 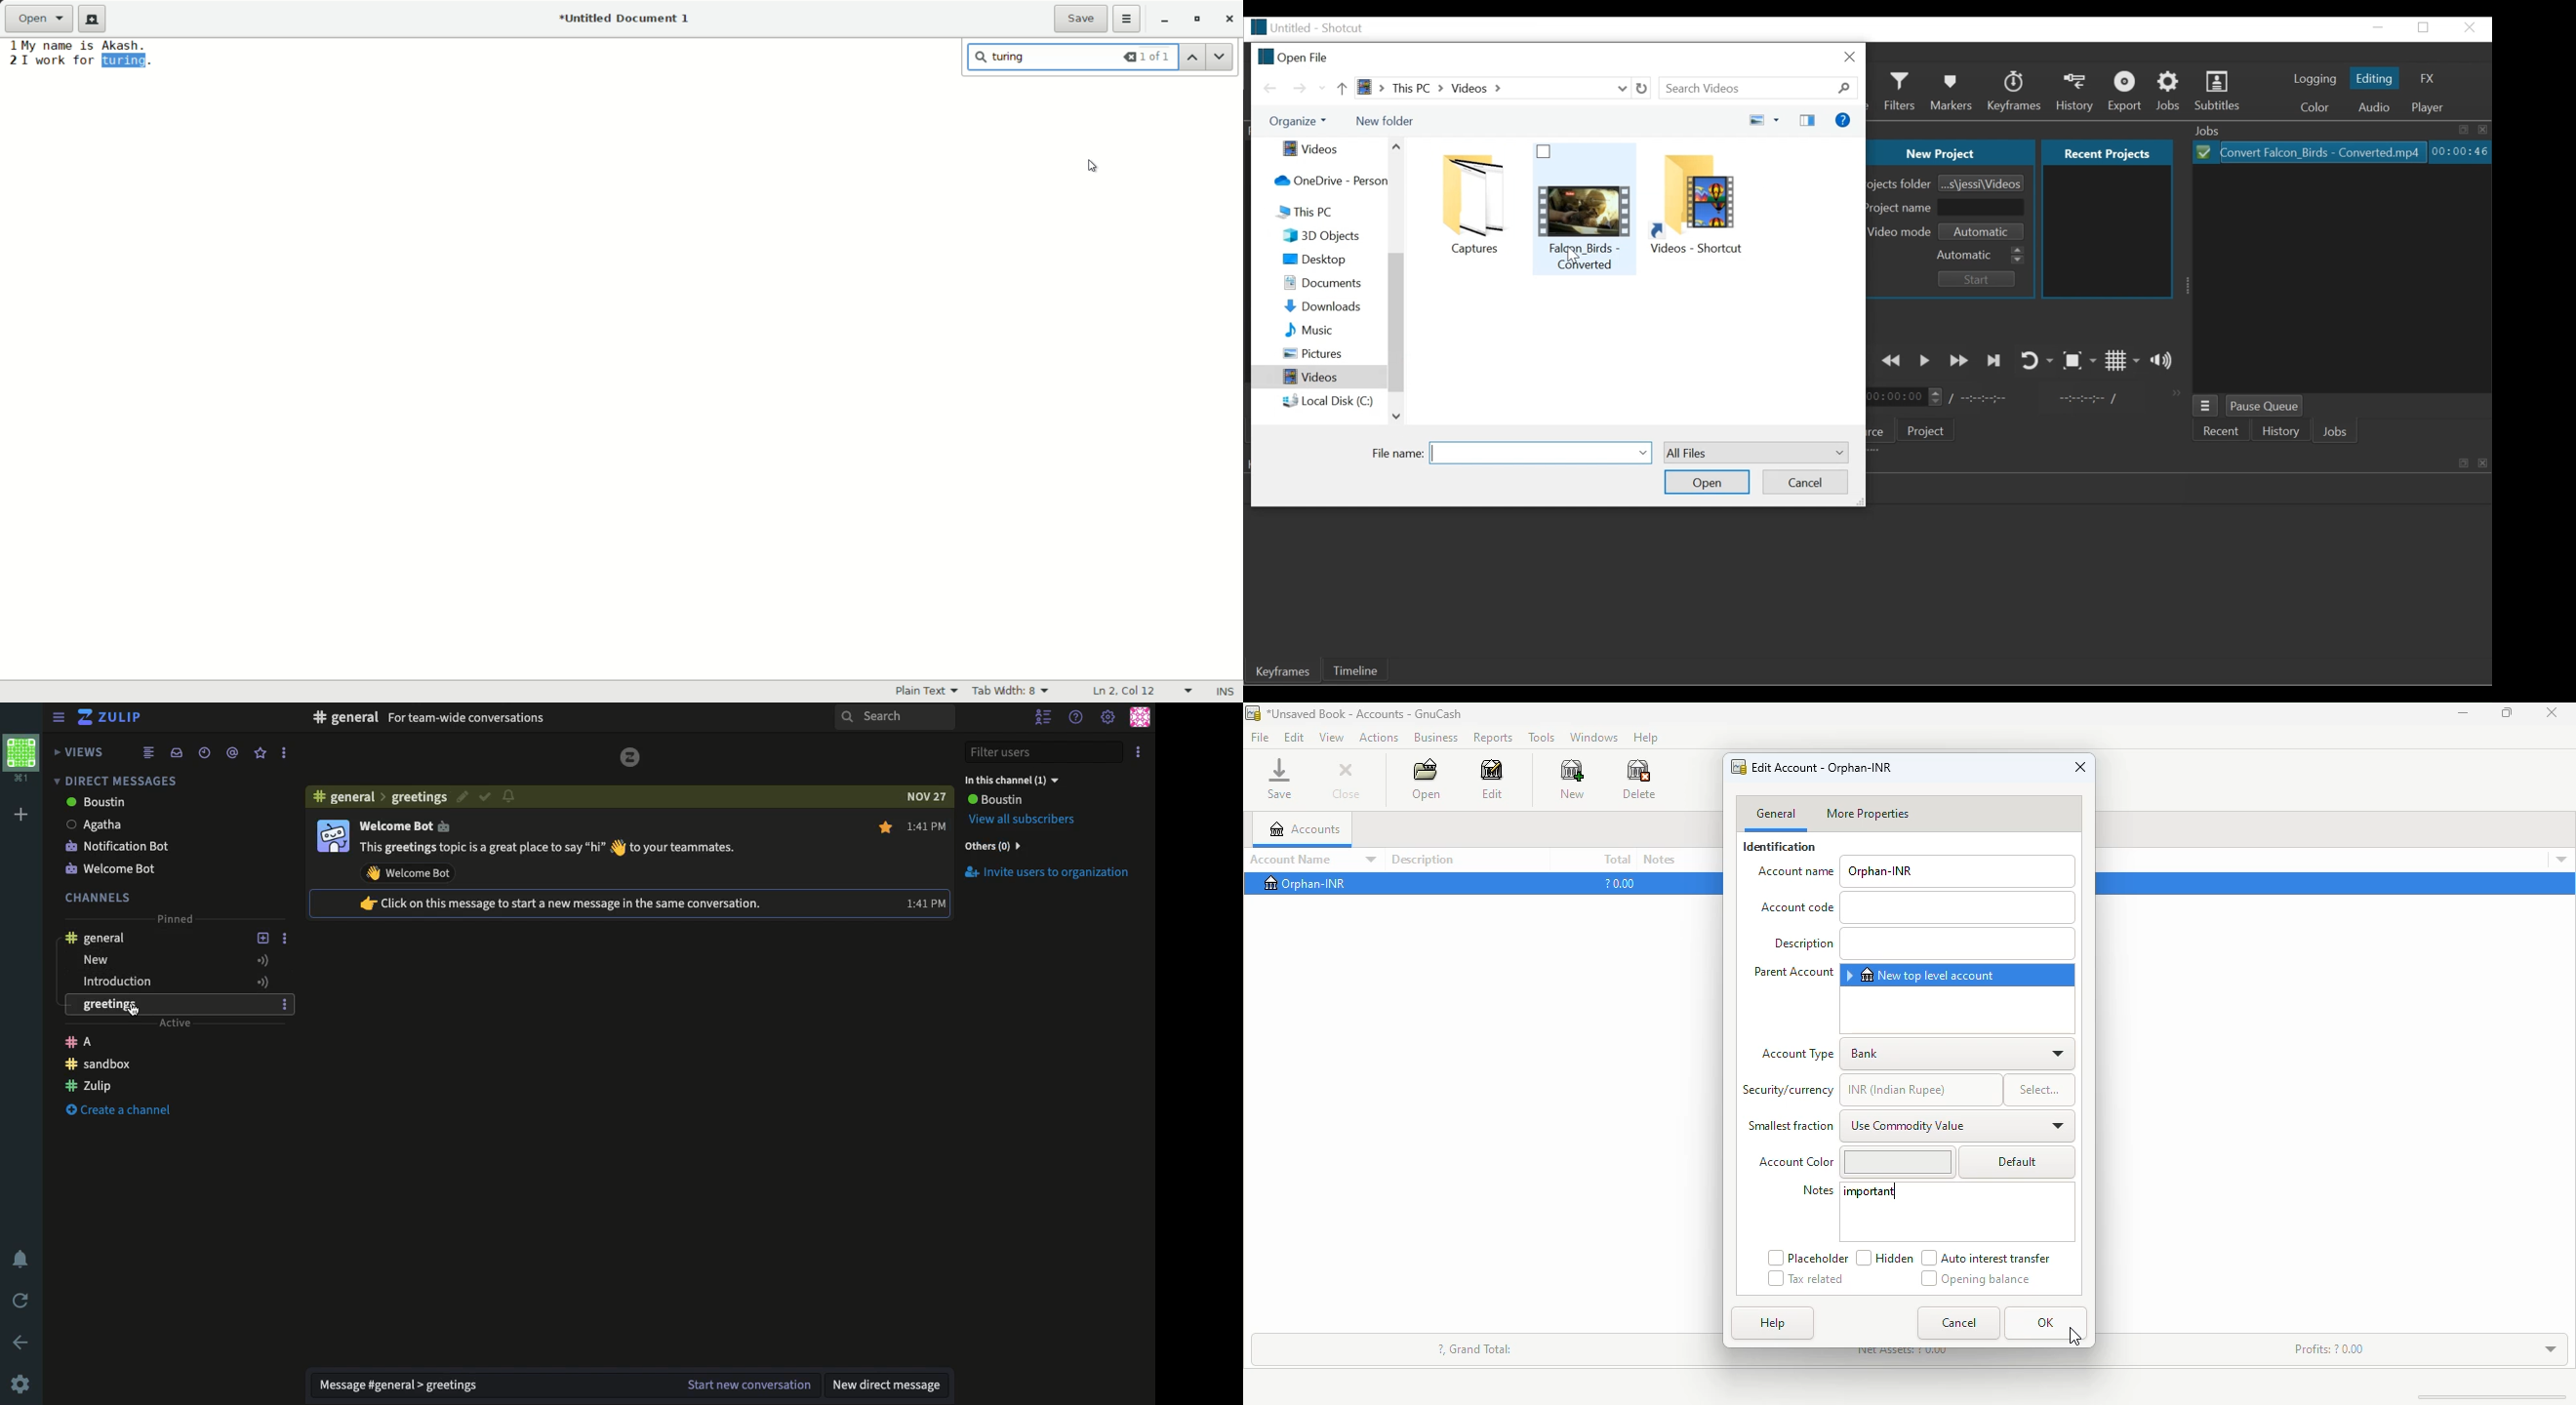 What do you see at coordinates (2076, 93) in the screenshot?
I see `History` at bounding box center [2076, 93].